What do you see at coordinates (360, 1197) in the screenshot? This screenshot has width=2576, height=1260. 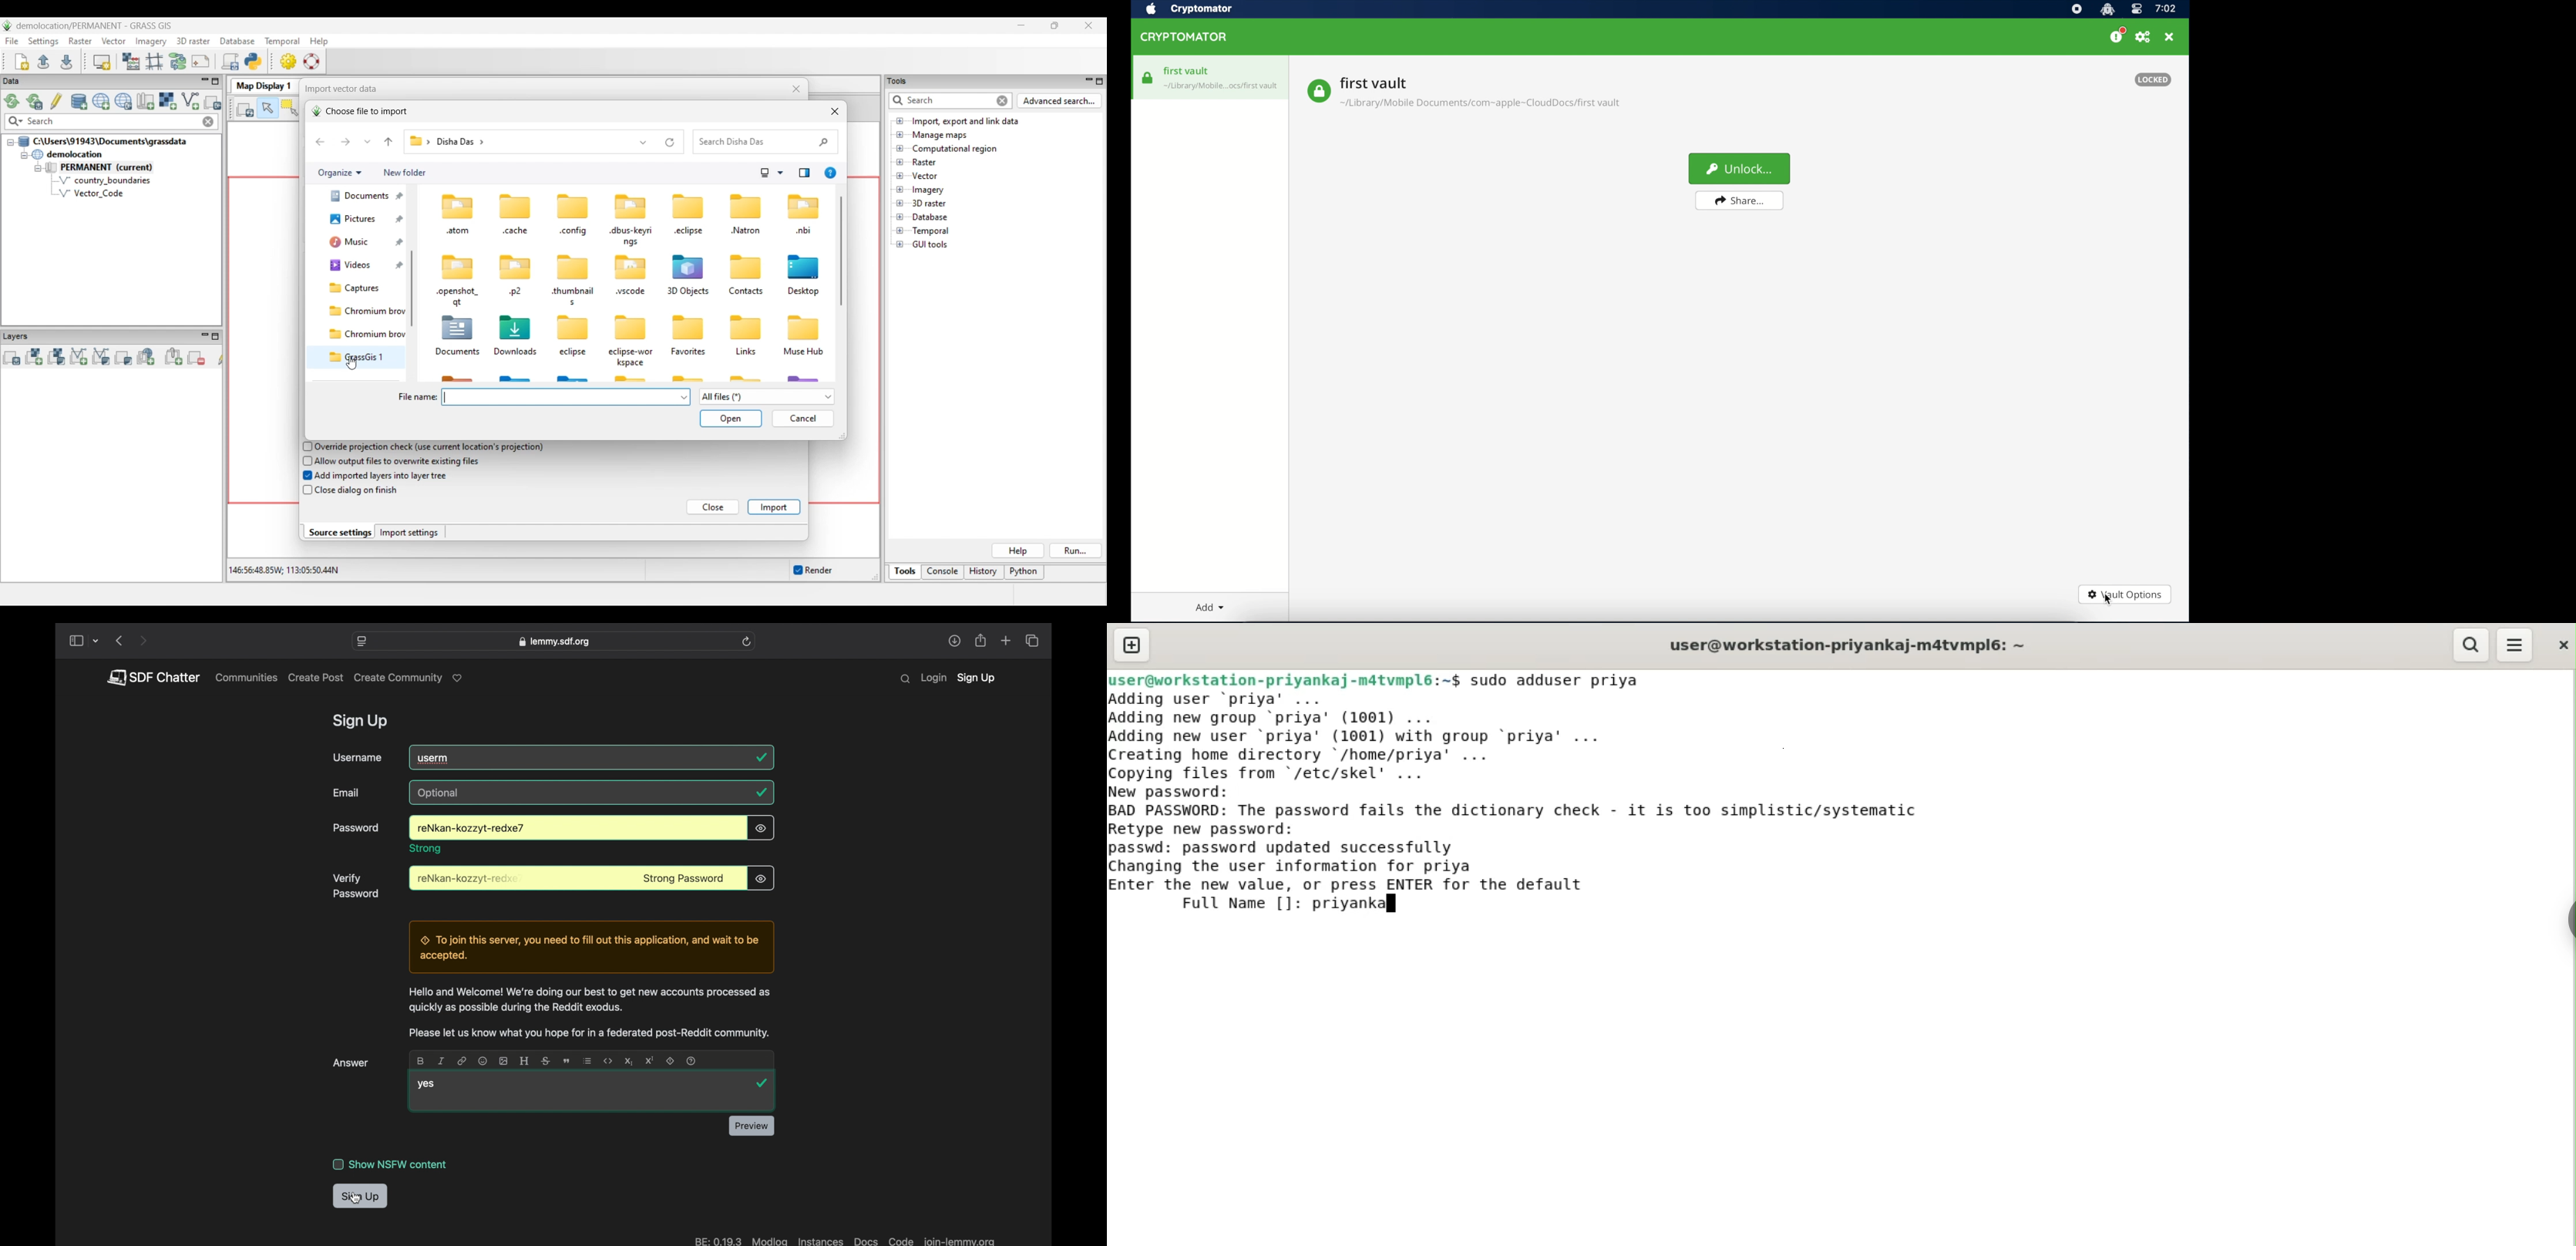 I see `sign up` at bounding box center [360, 1197].